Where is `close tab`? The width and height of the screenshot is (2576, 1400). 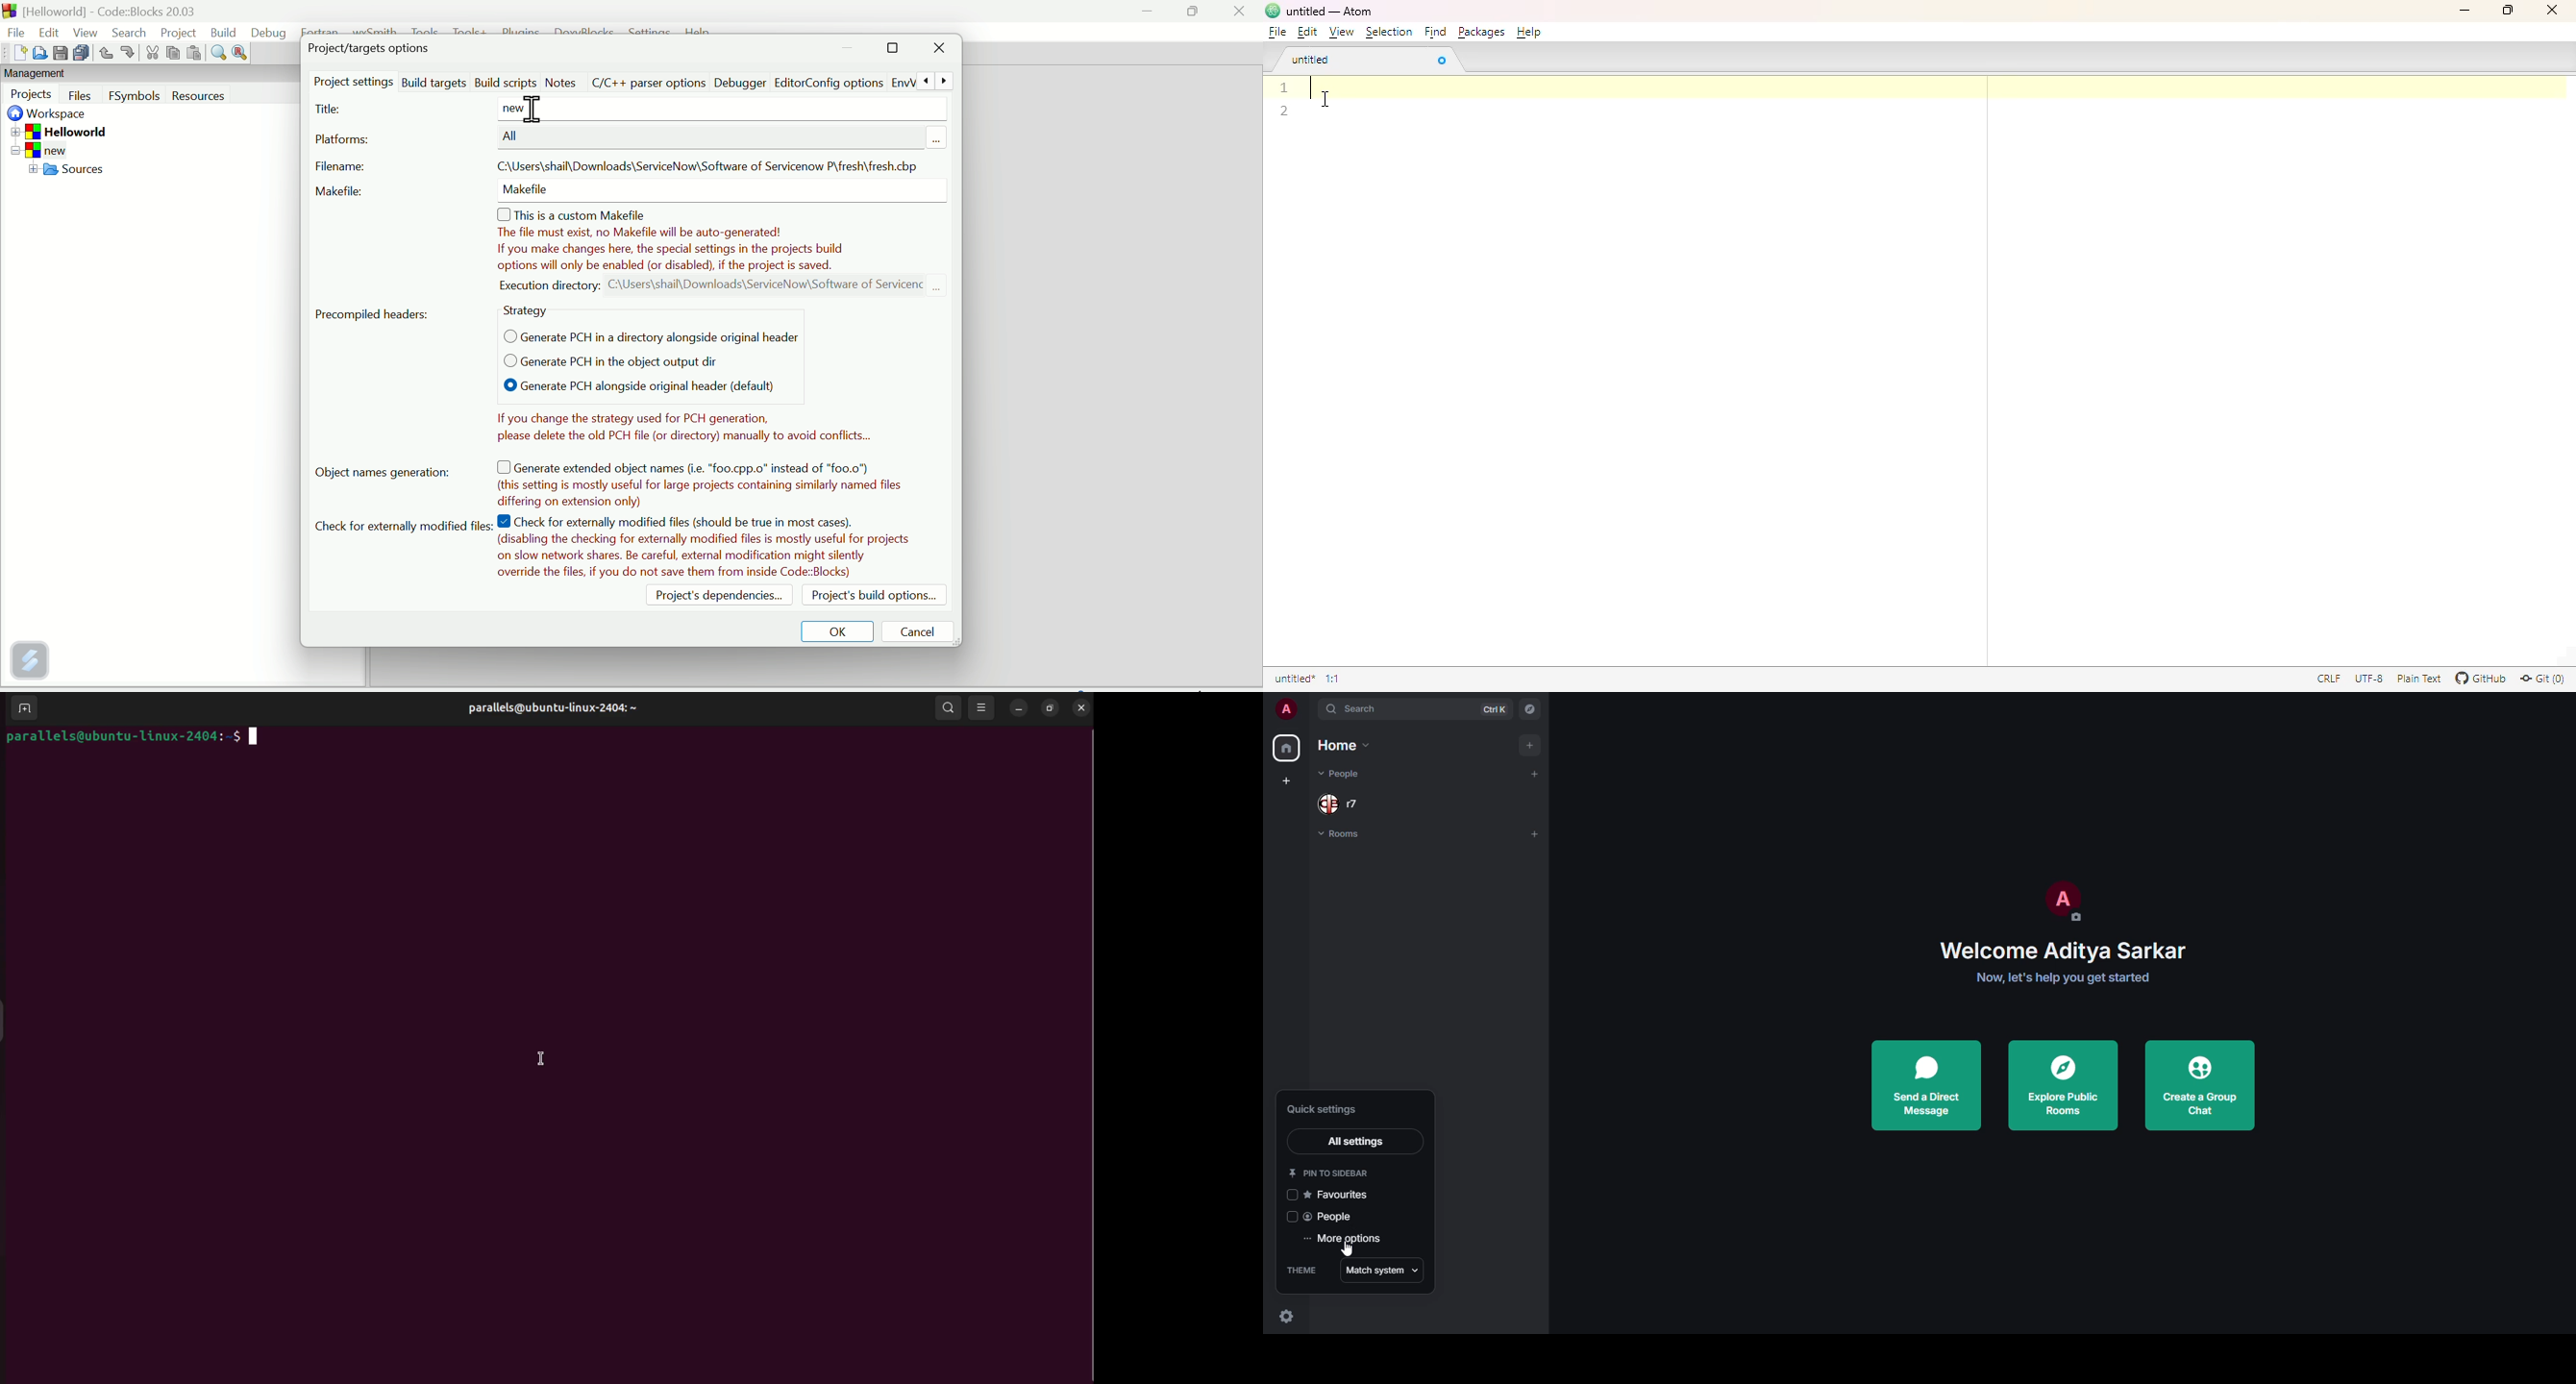 close tab is located at coordinates (1441, 61).